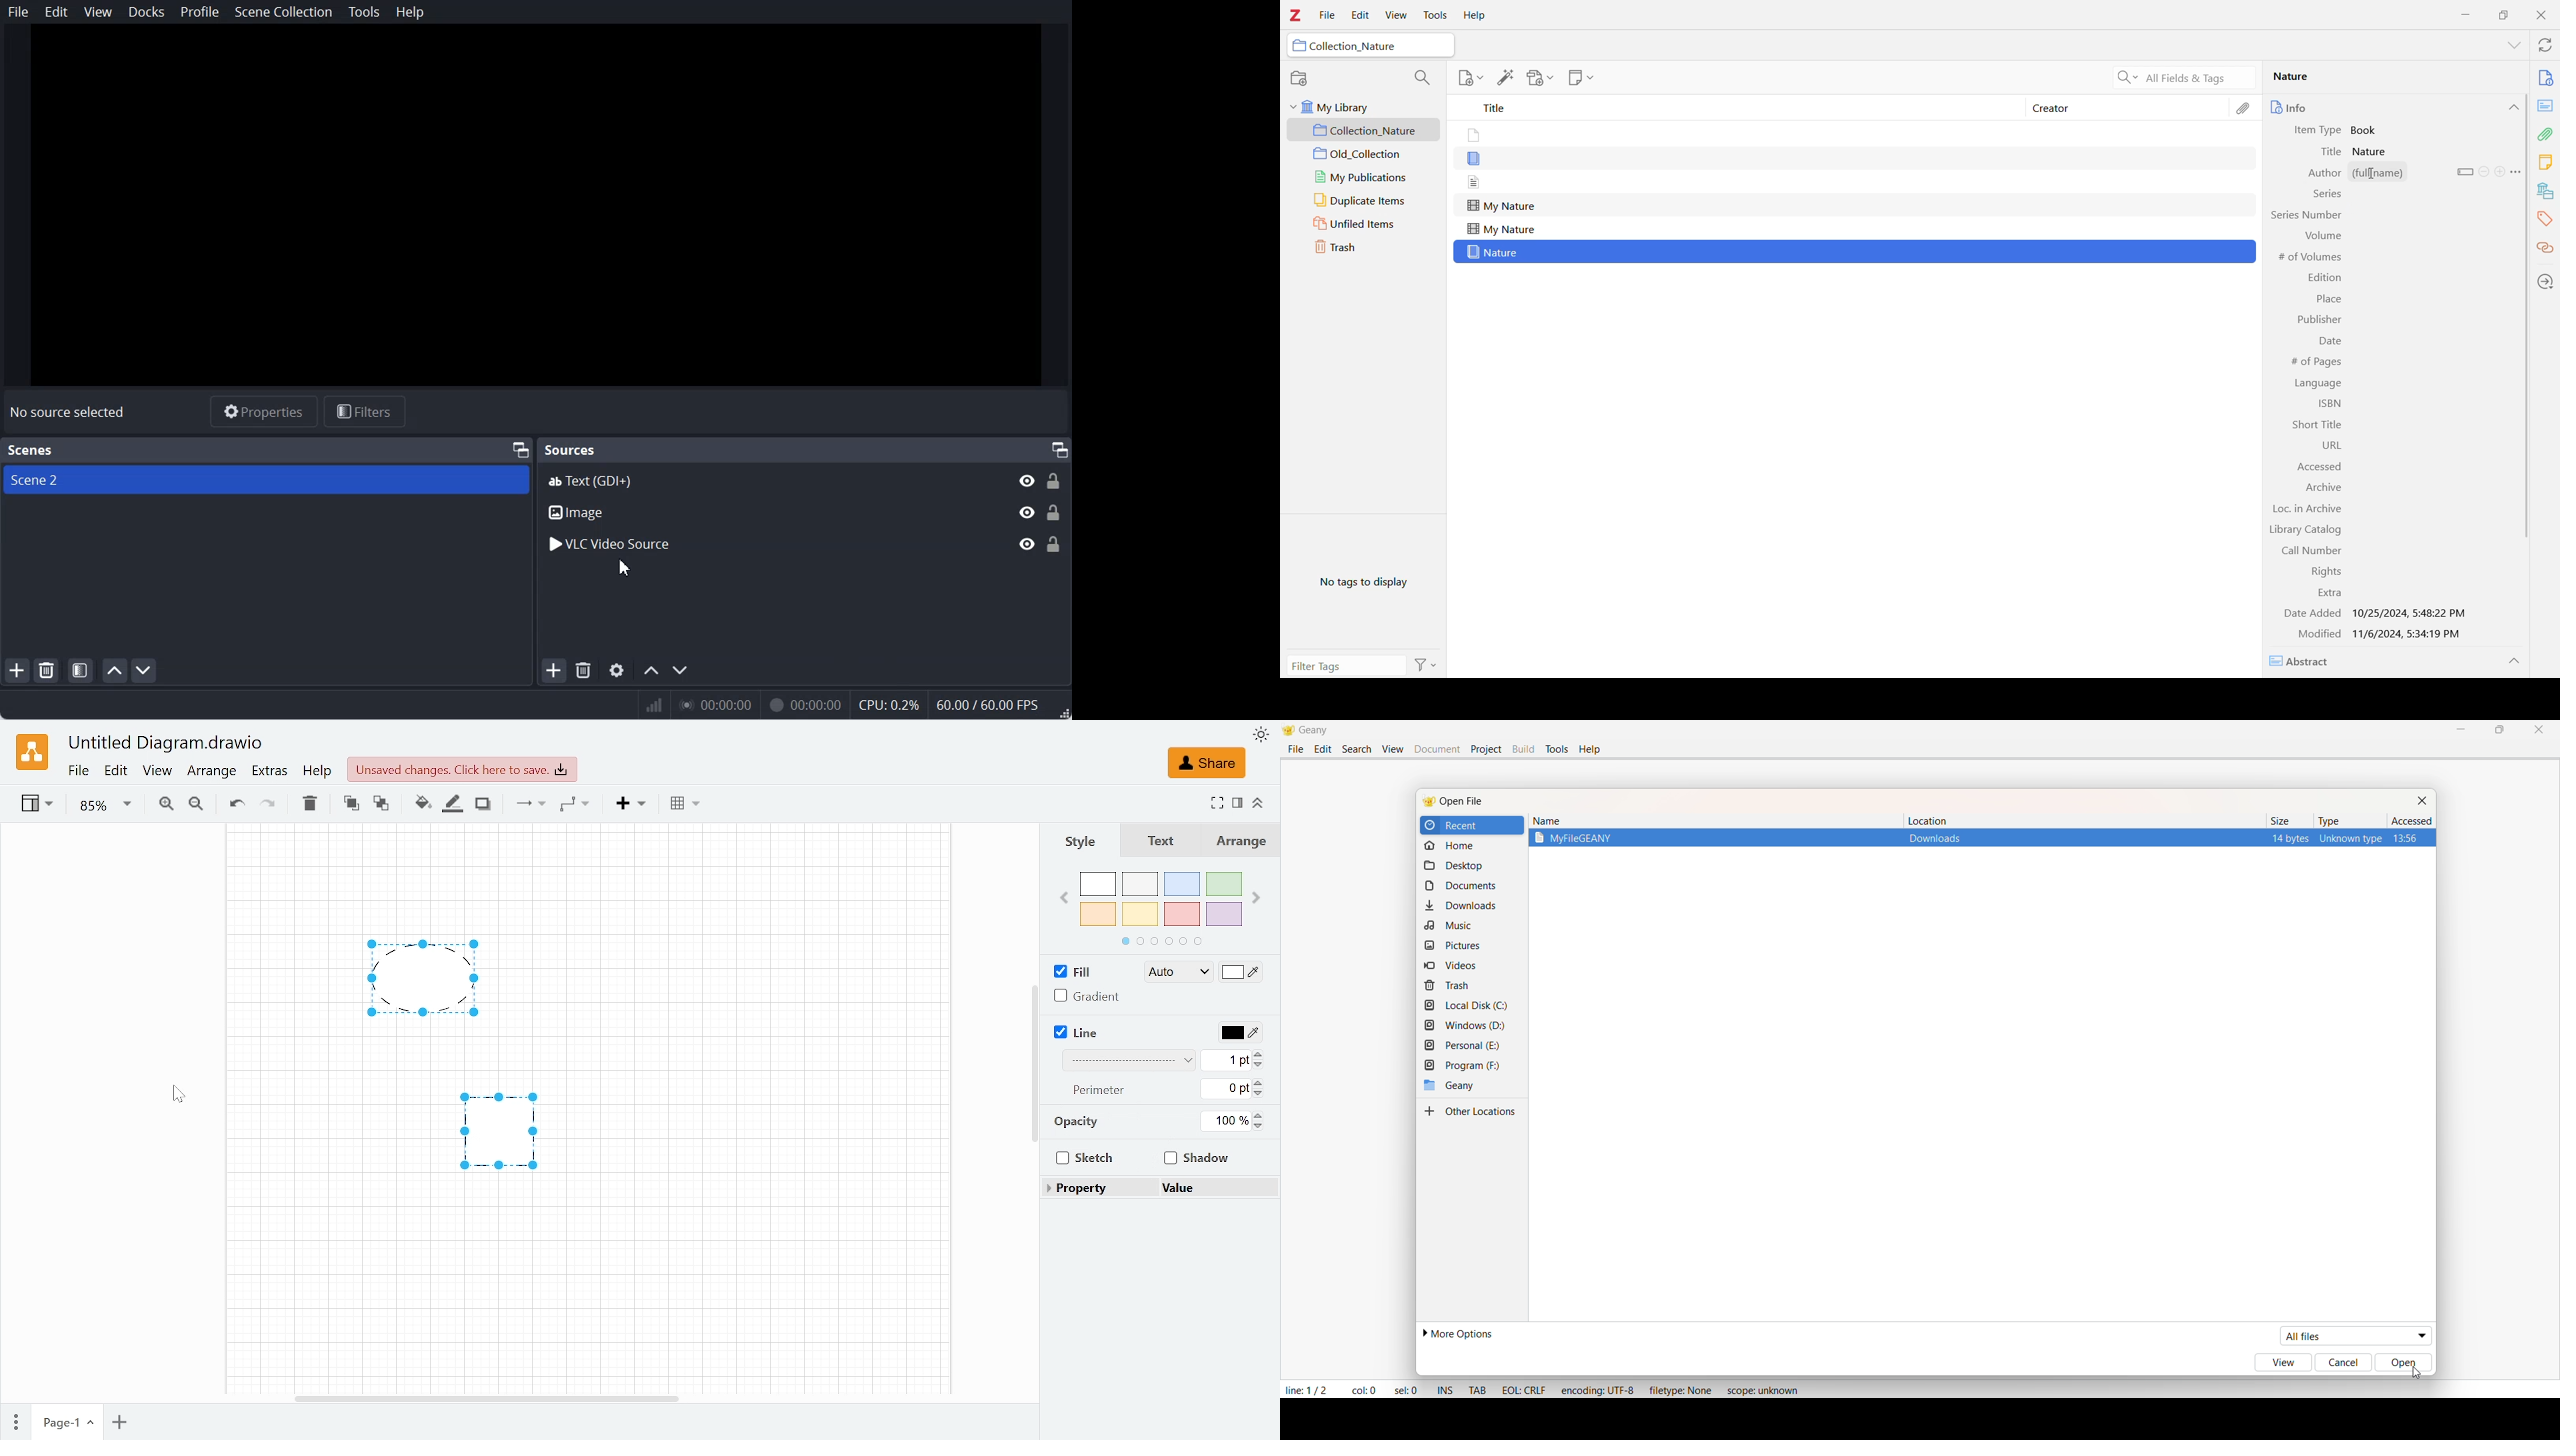  I want to click on Filter Tags, so click(1346, 666).